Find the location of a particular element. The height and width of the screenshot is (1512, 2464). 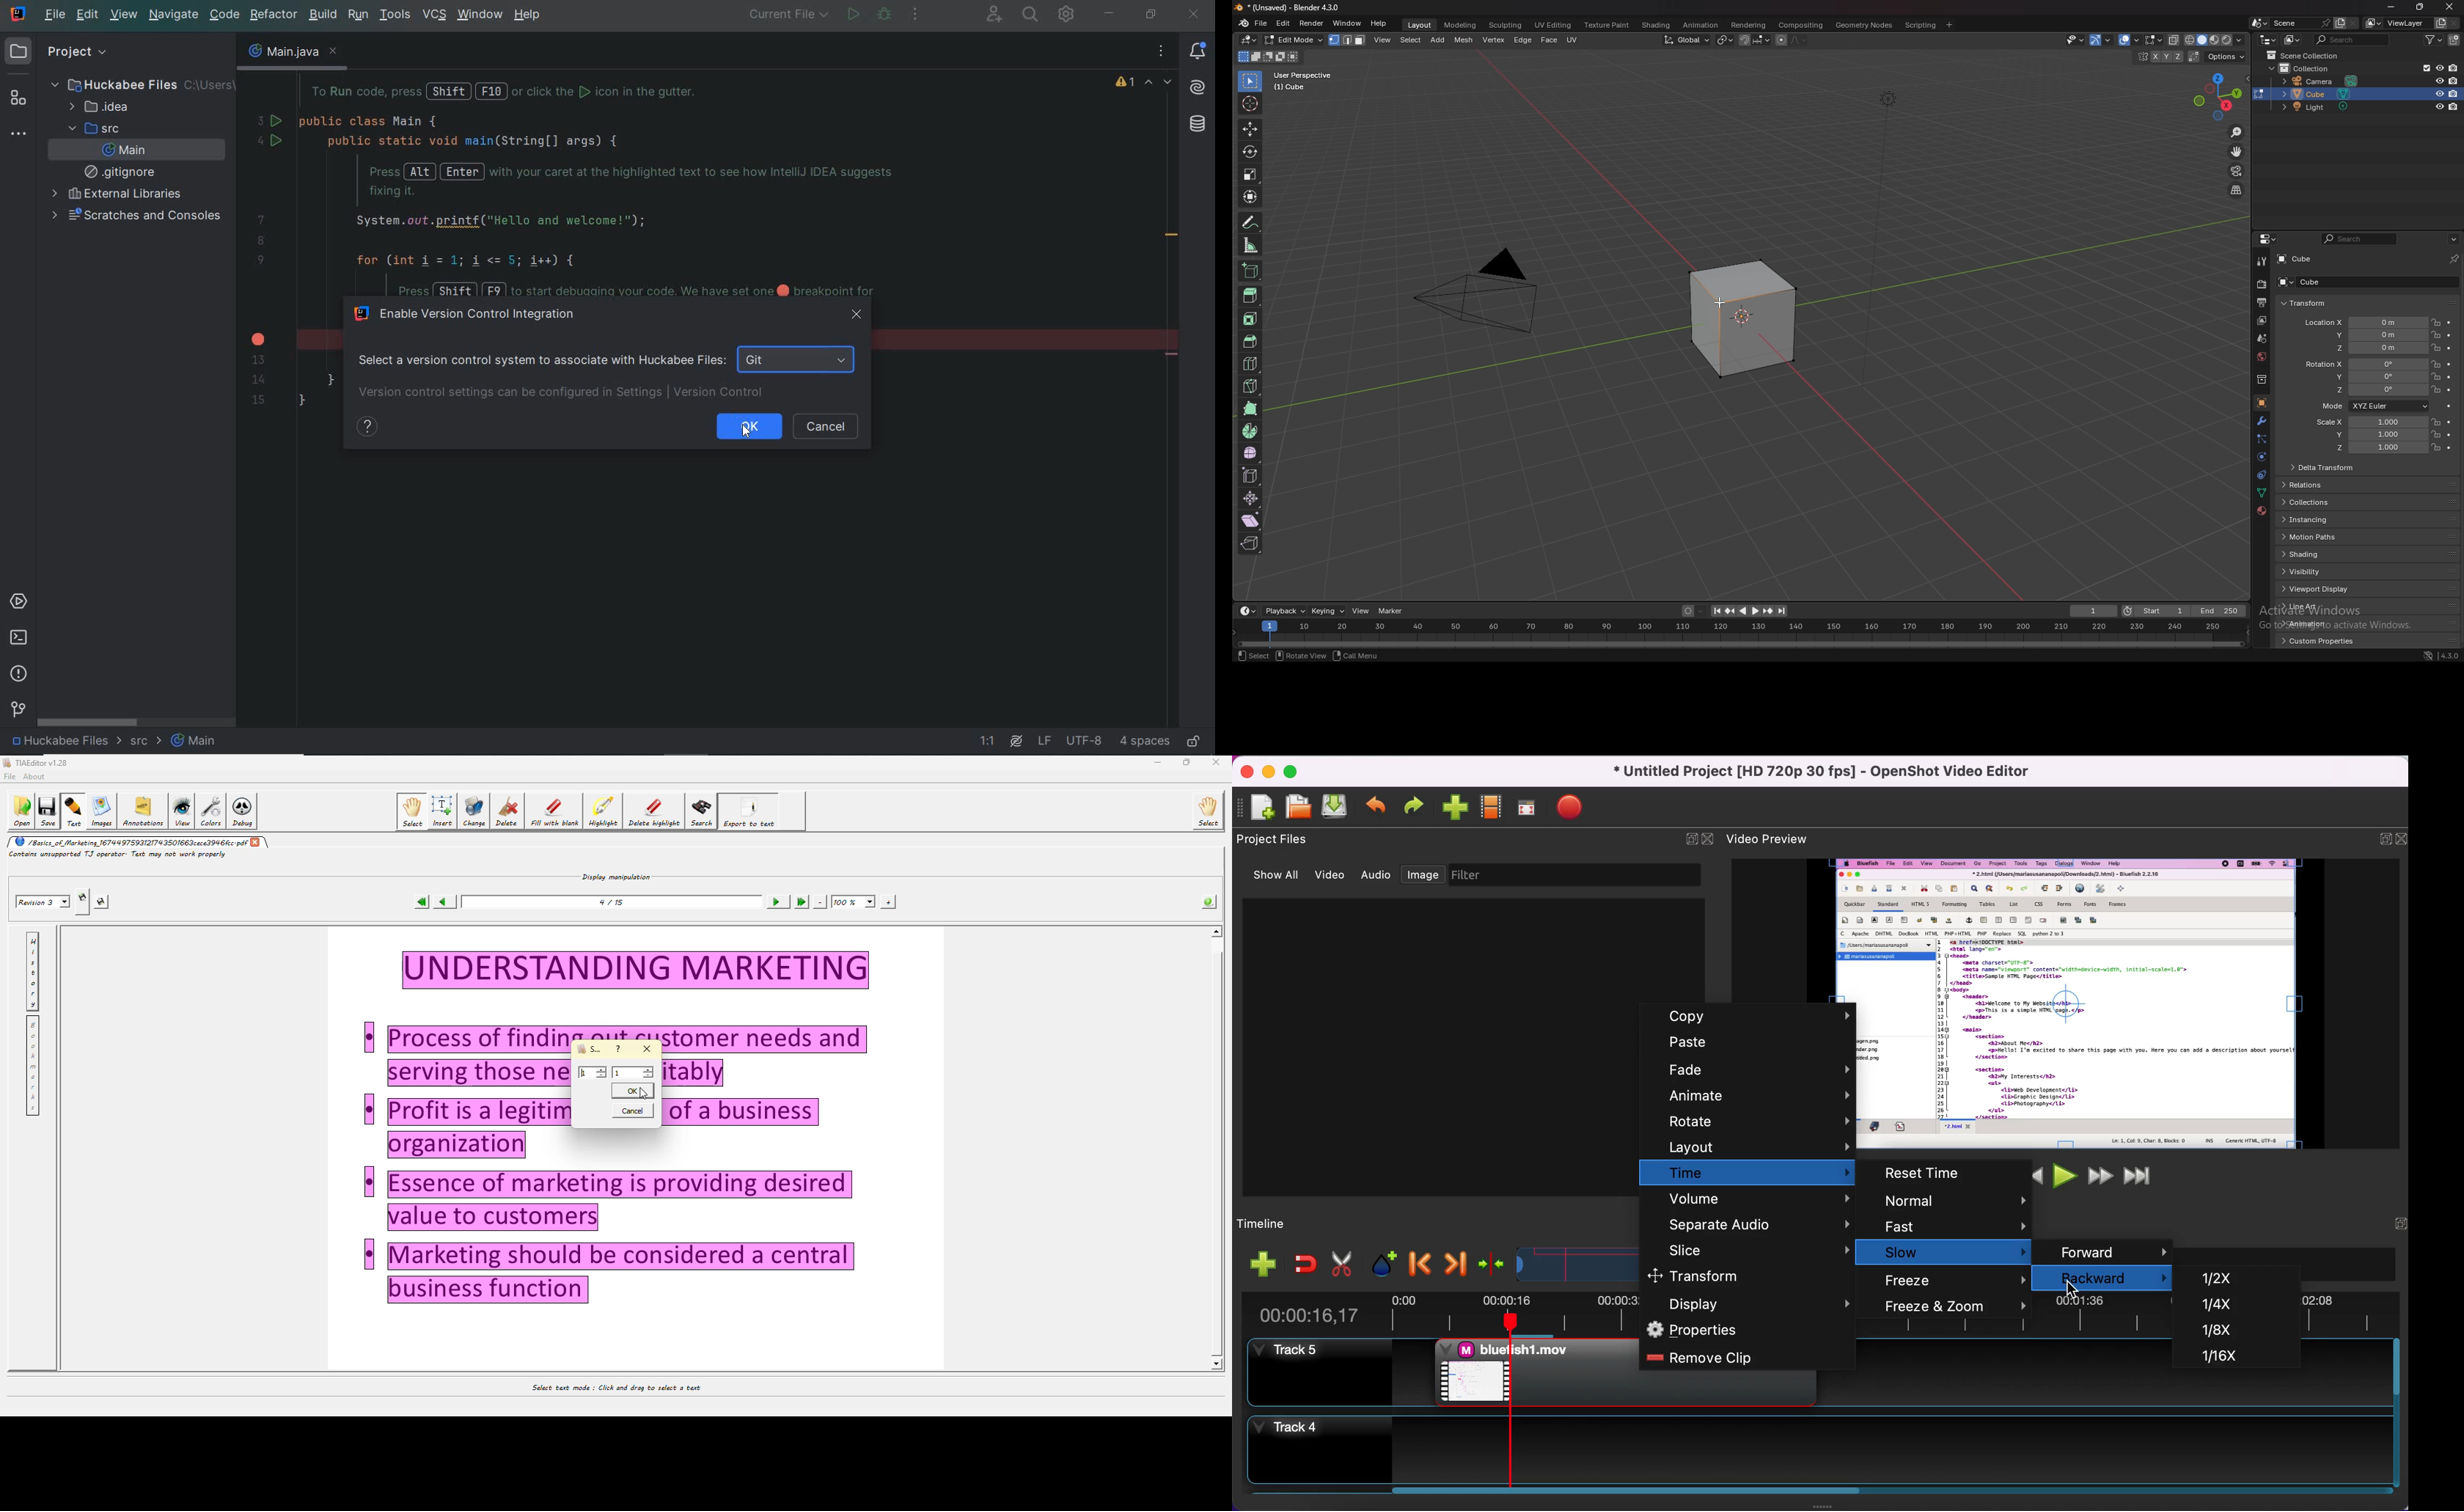

maximize is located at coordinates (1296, 770).